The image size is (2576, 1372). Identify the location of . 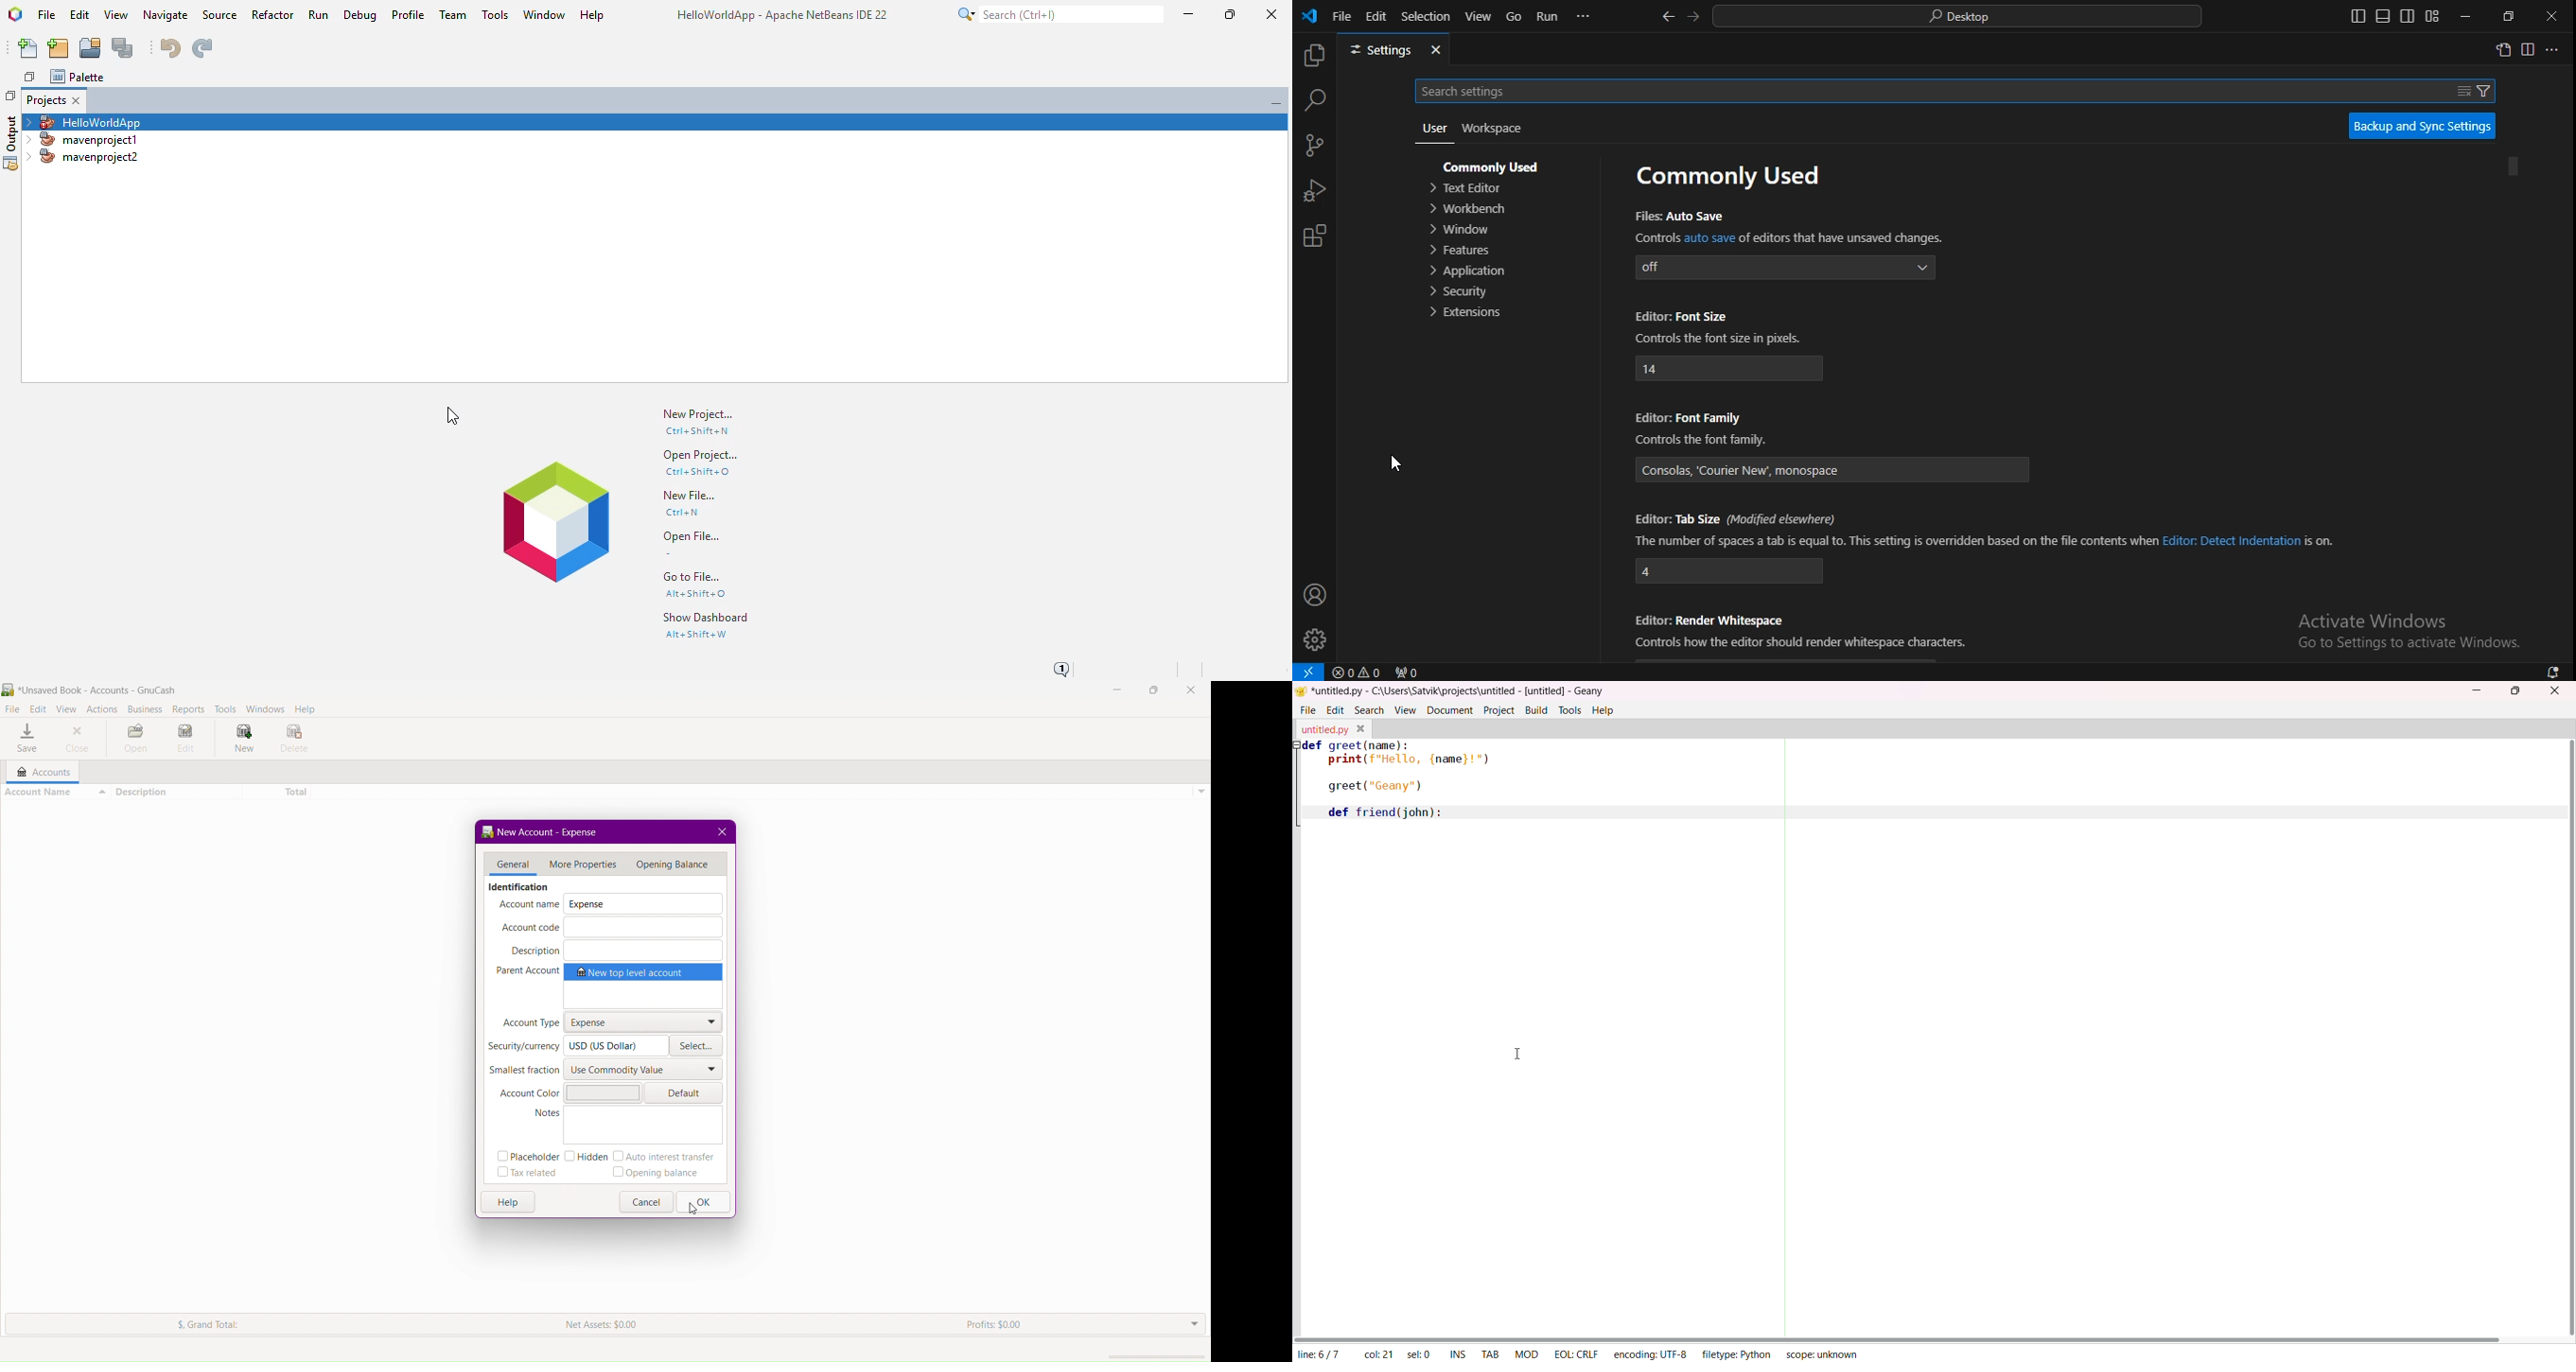
(675, 863).